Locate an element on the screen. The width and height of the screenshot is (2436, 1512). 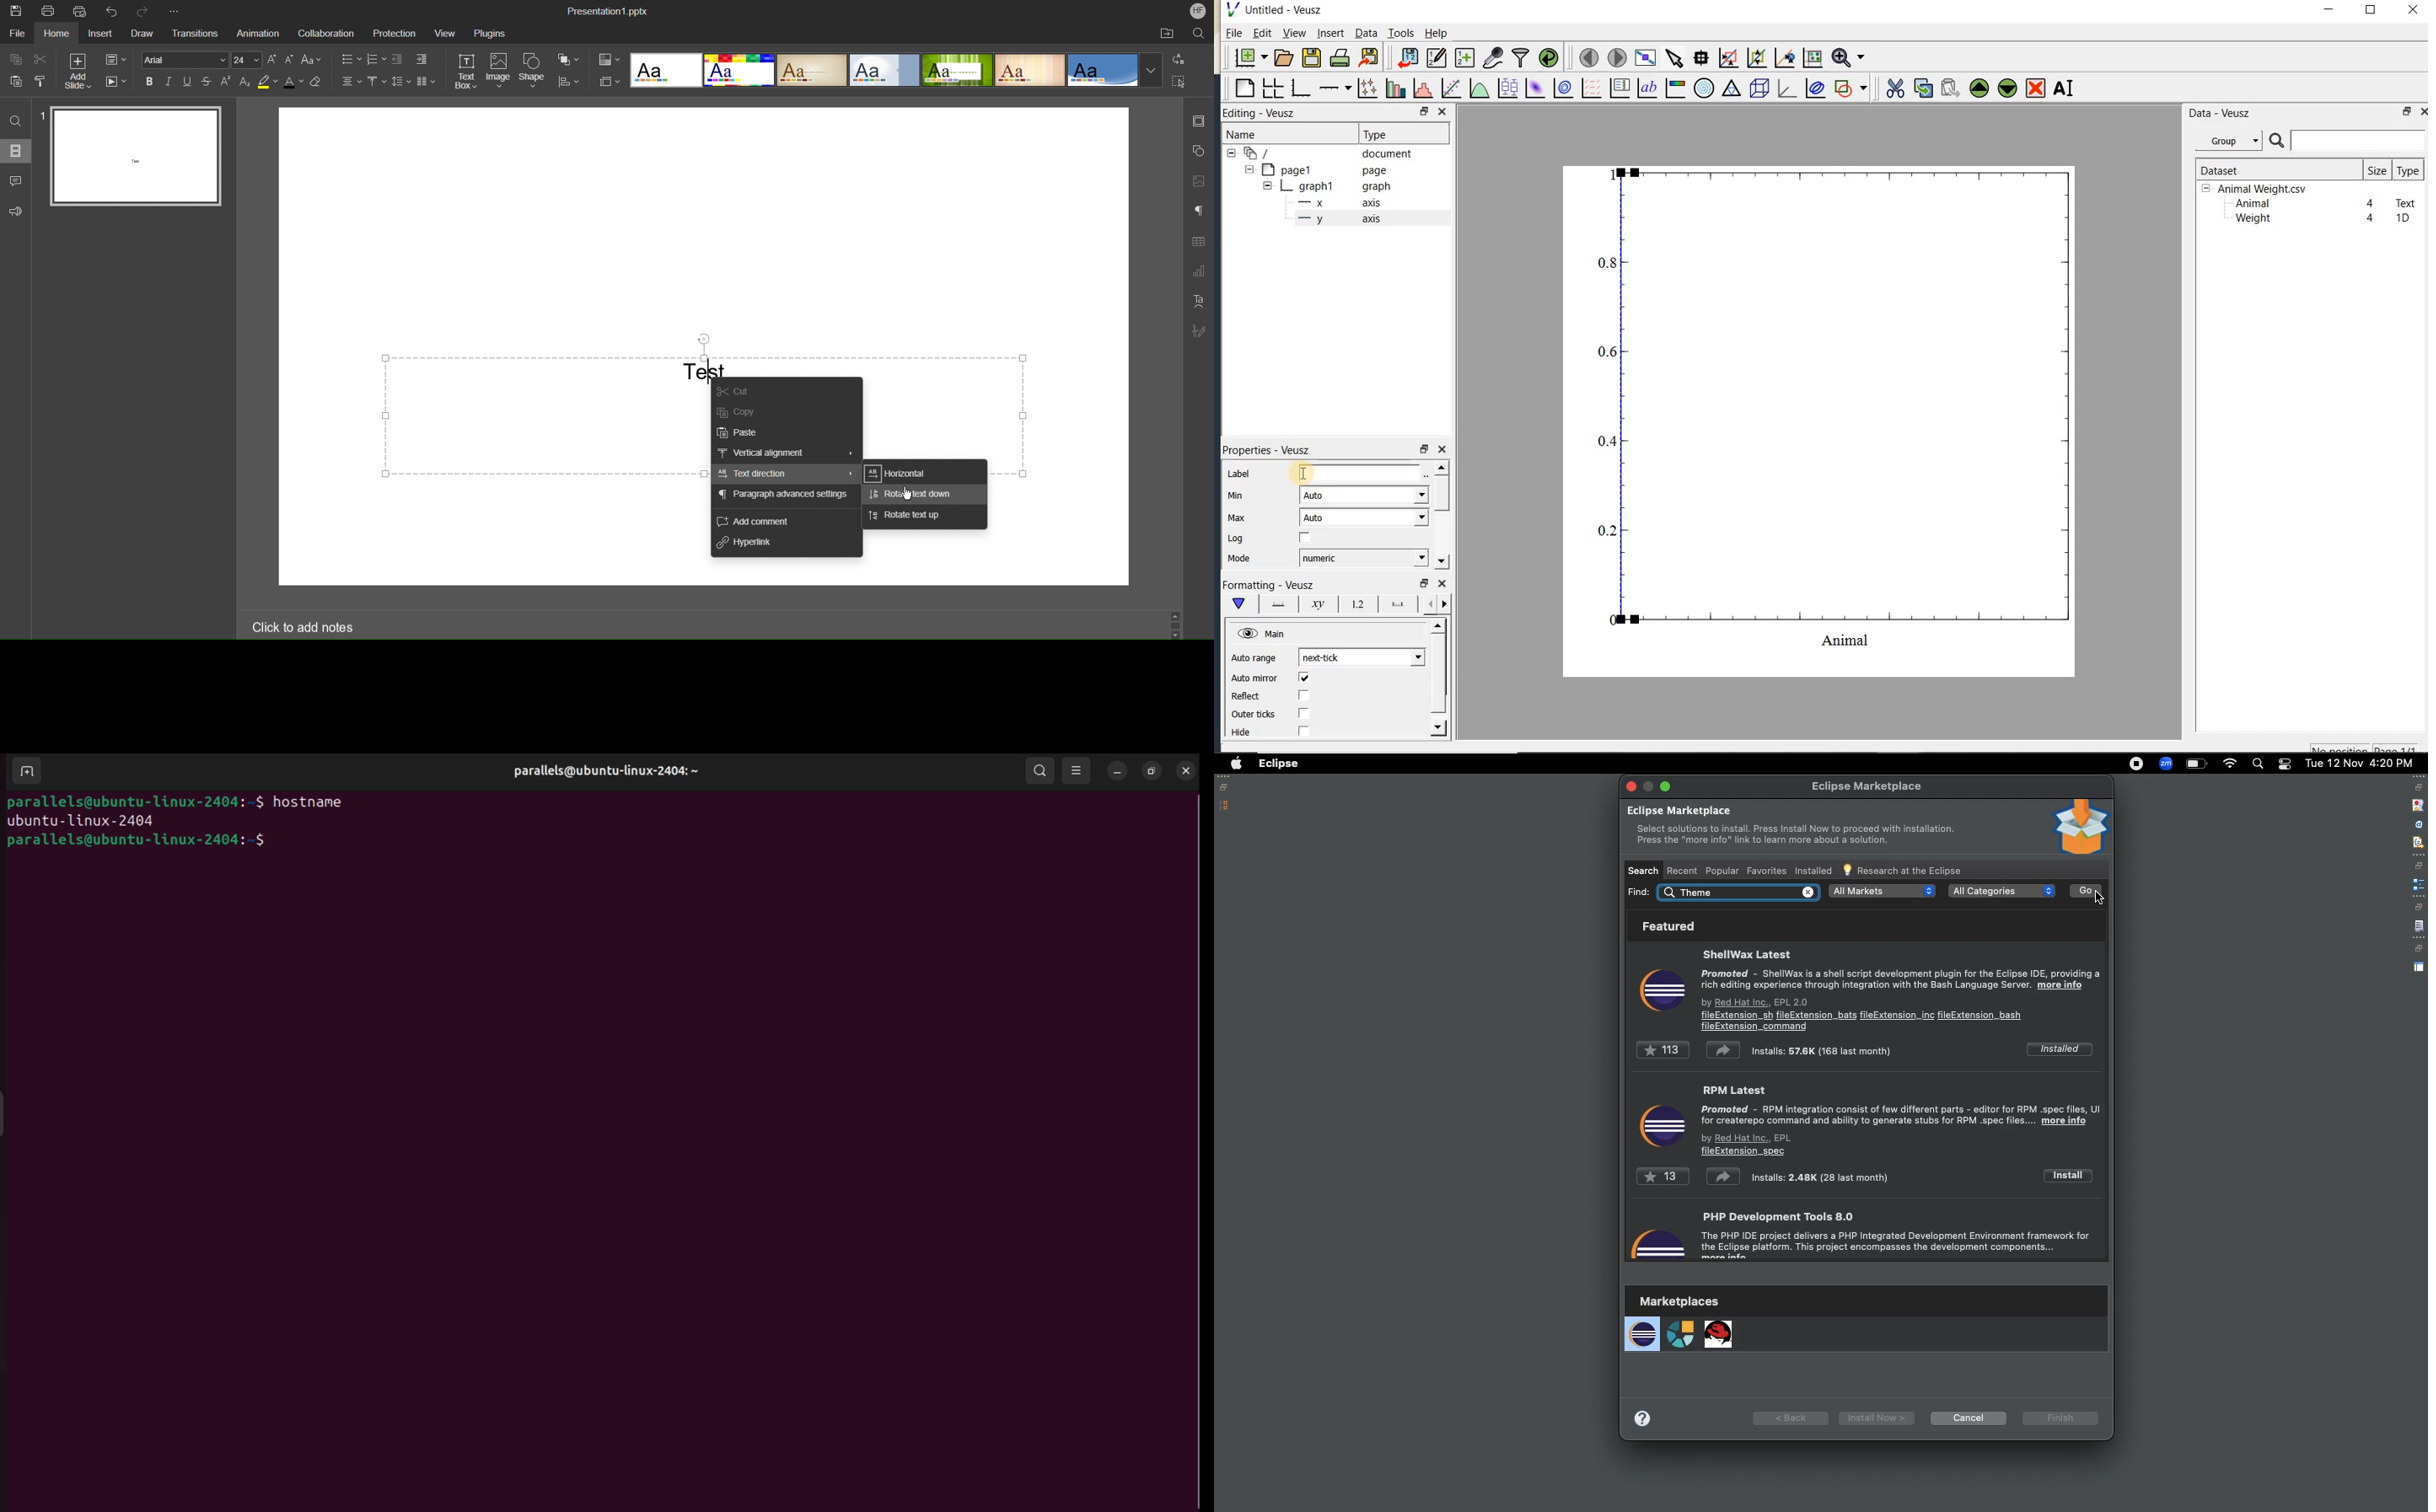
check/uncheck is located at coordinates (1303, 697).